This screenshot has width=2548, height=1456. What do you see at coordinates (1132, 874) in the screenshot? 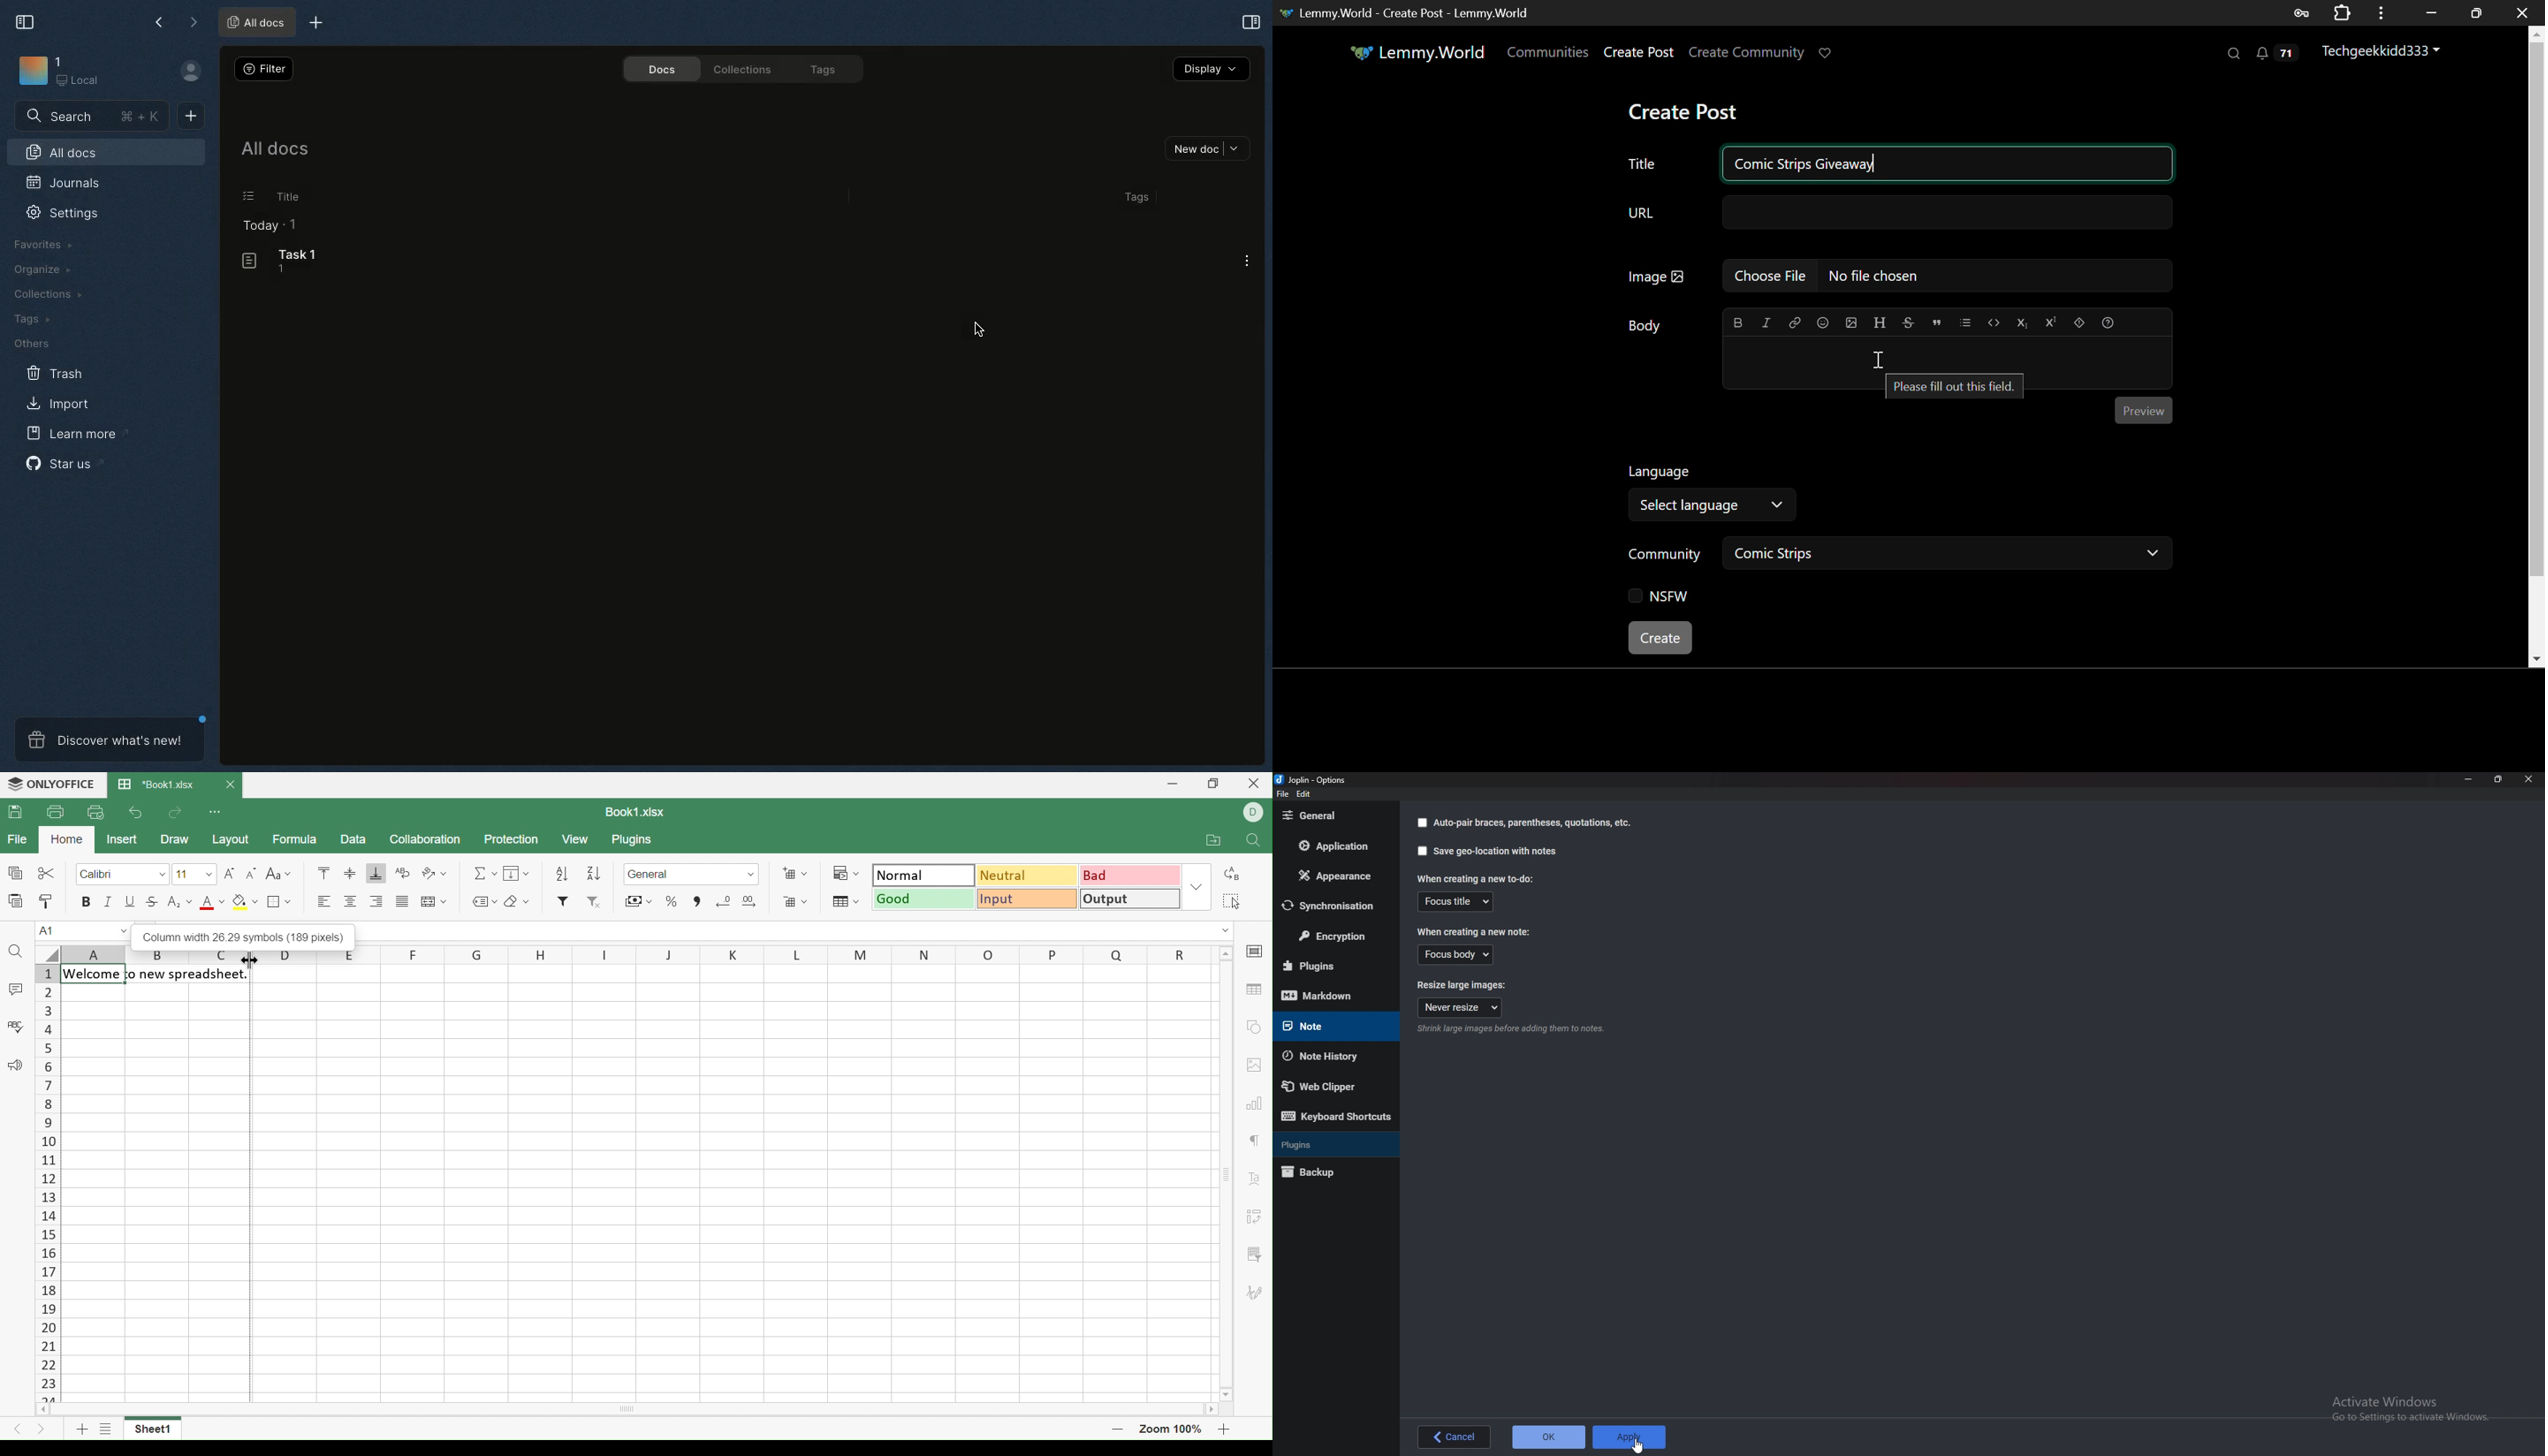
I see `Bad` at bounding box center [1132, 874].